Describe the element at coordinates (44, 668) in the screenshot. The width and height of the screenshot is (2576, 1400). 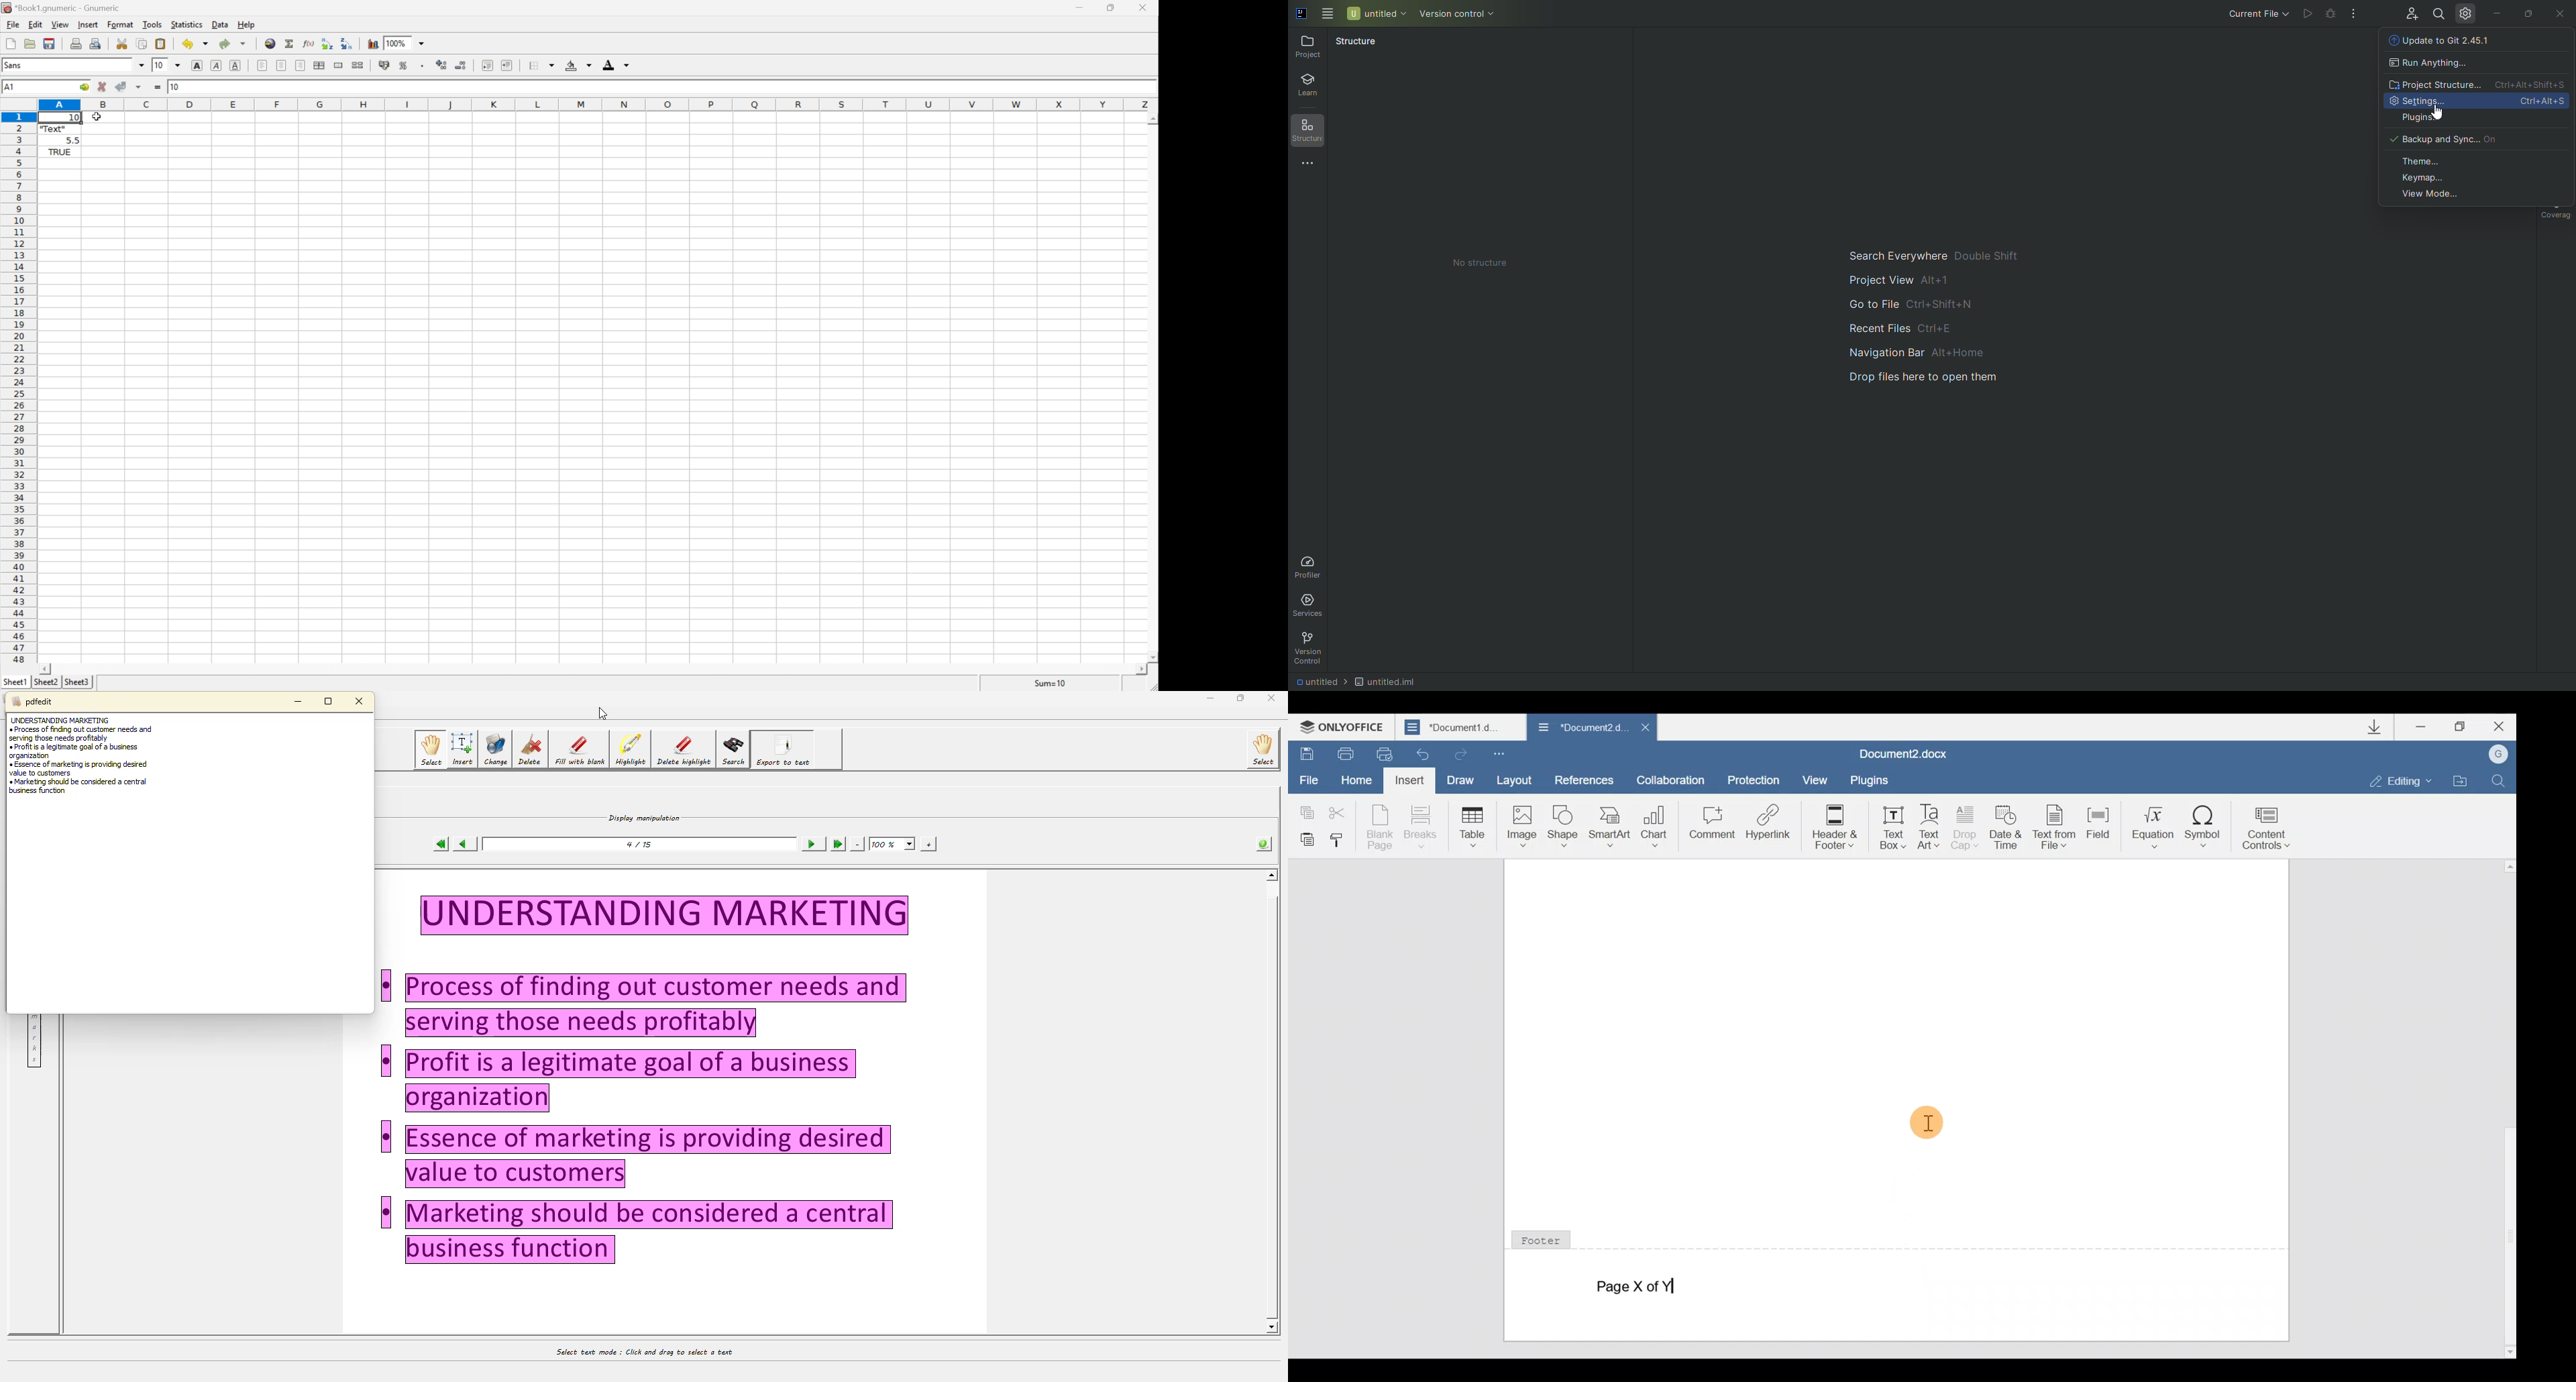
I see `Scroll Left` at that location.